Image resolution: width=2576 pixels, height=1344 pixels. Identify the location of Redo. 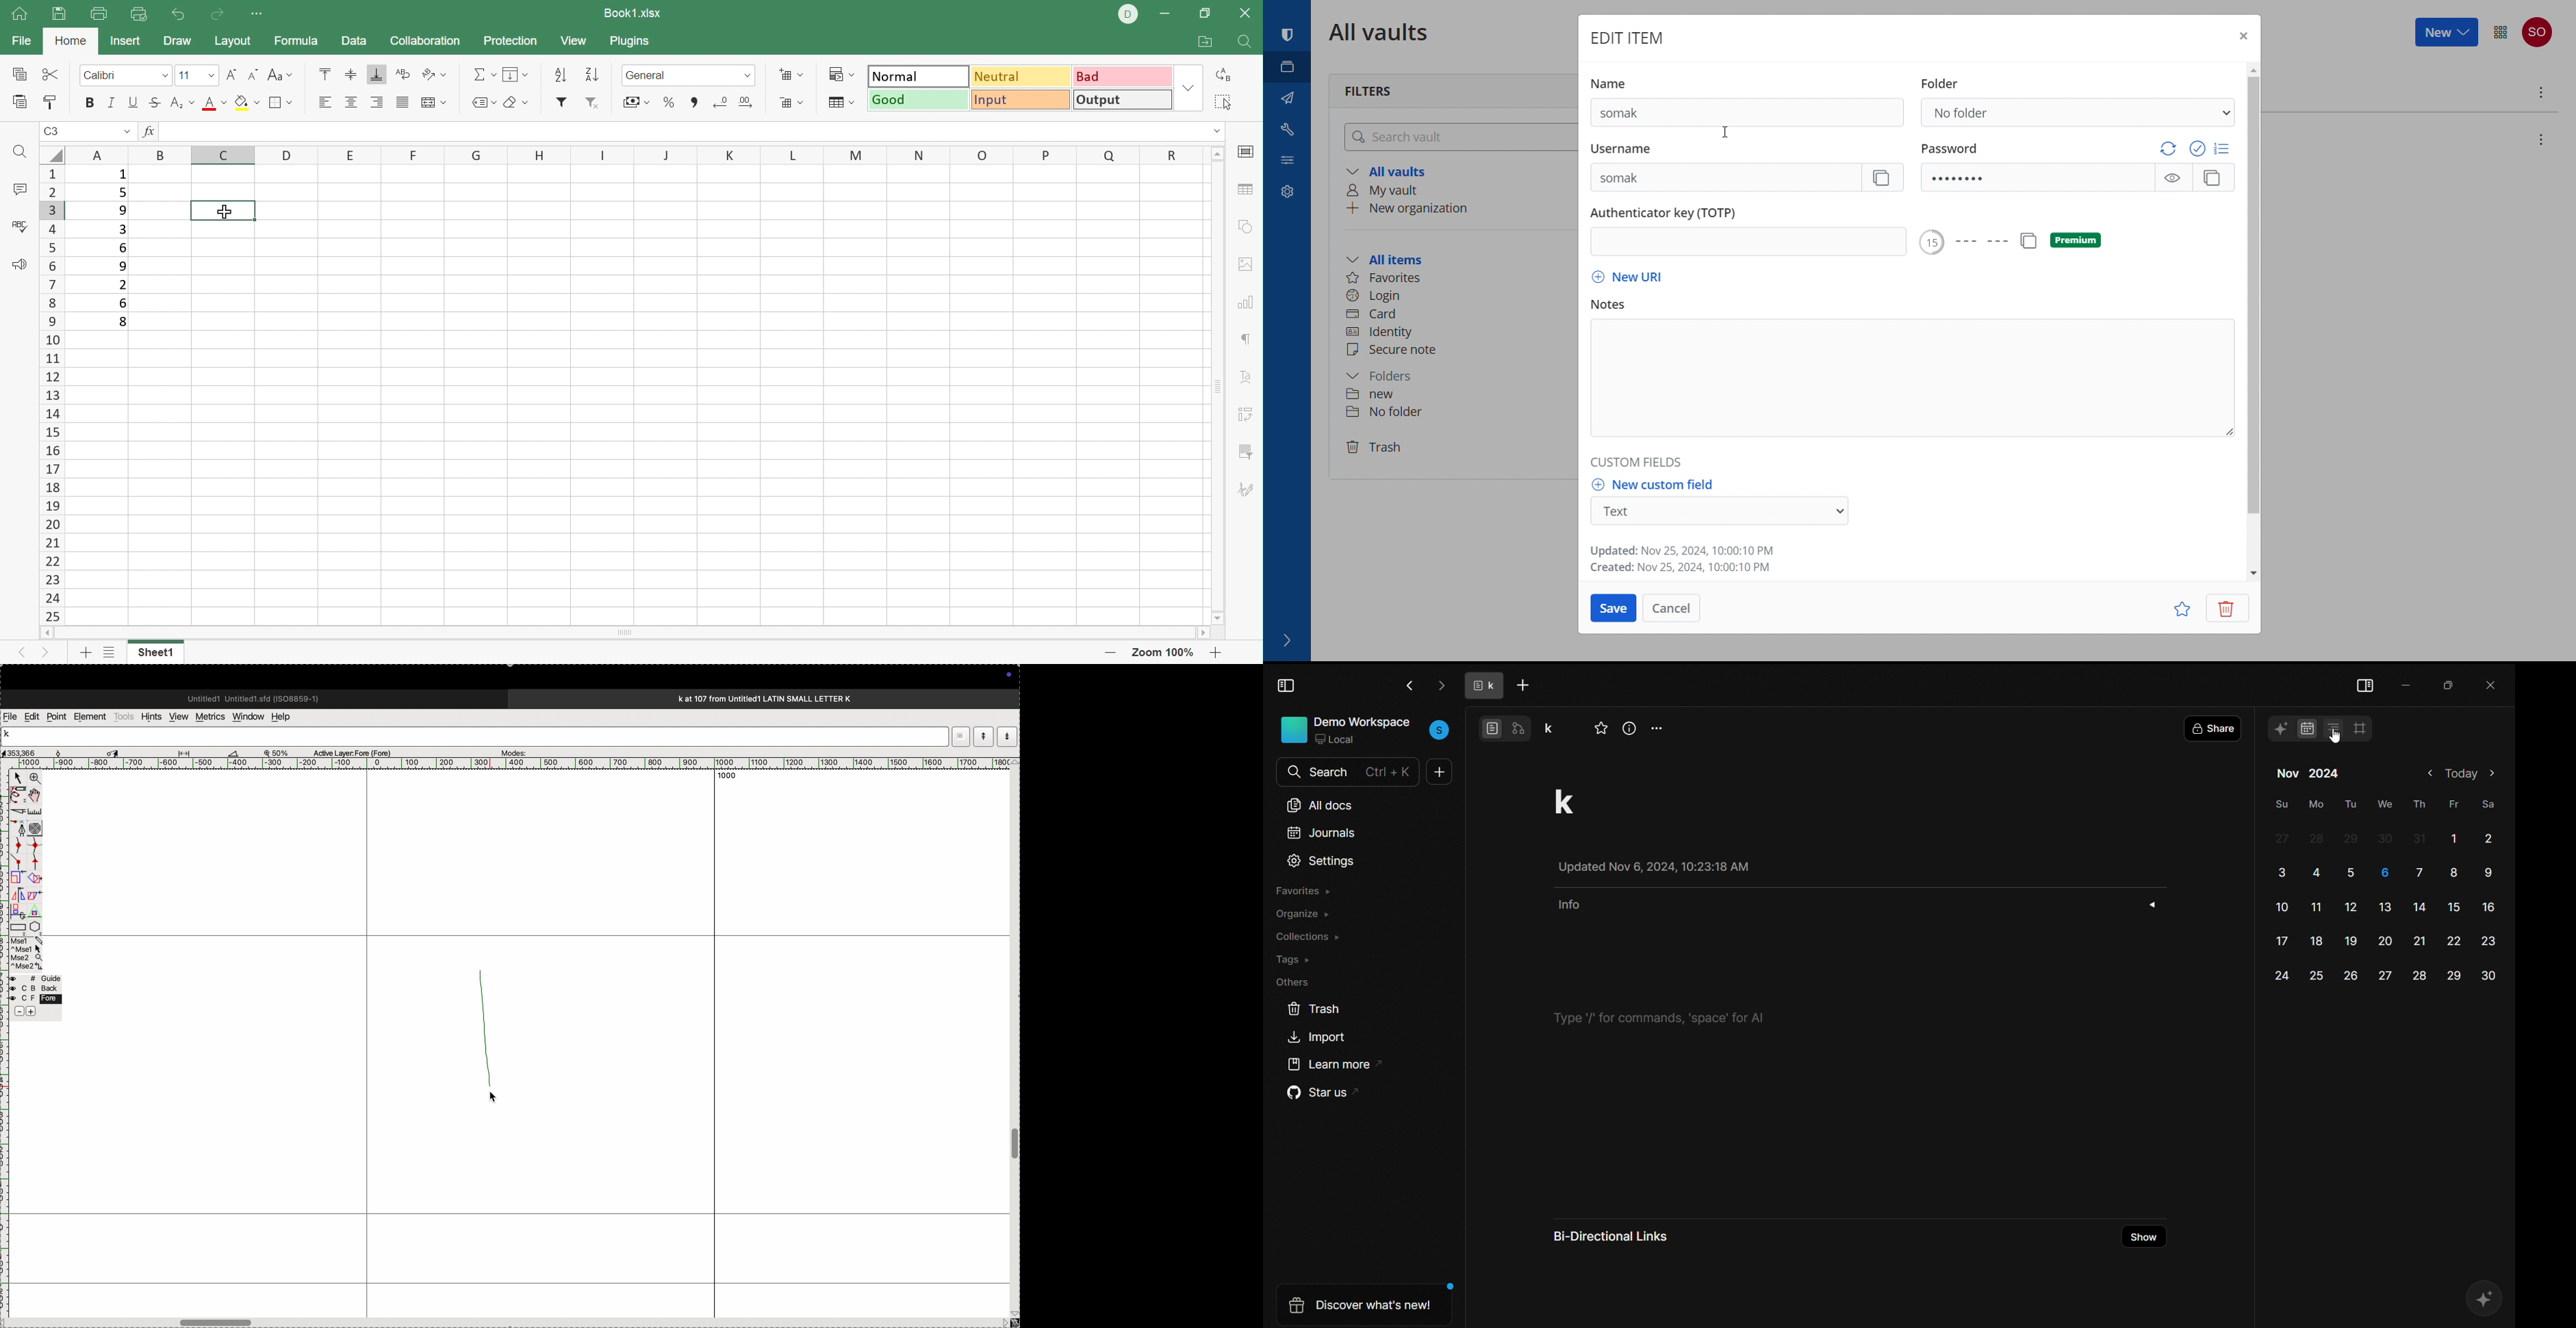
(215, 14).